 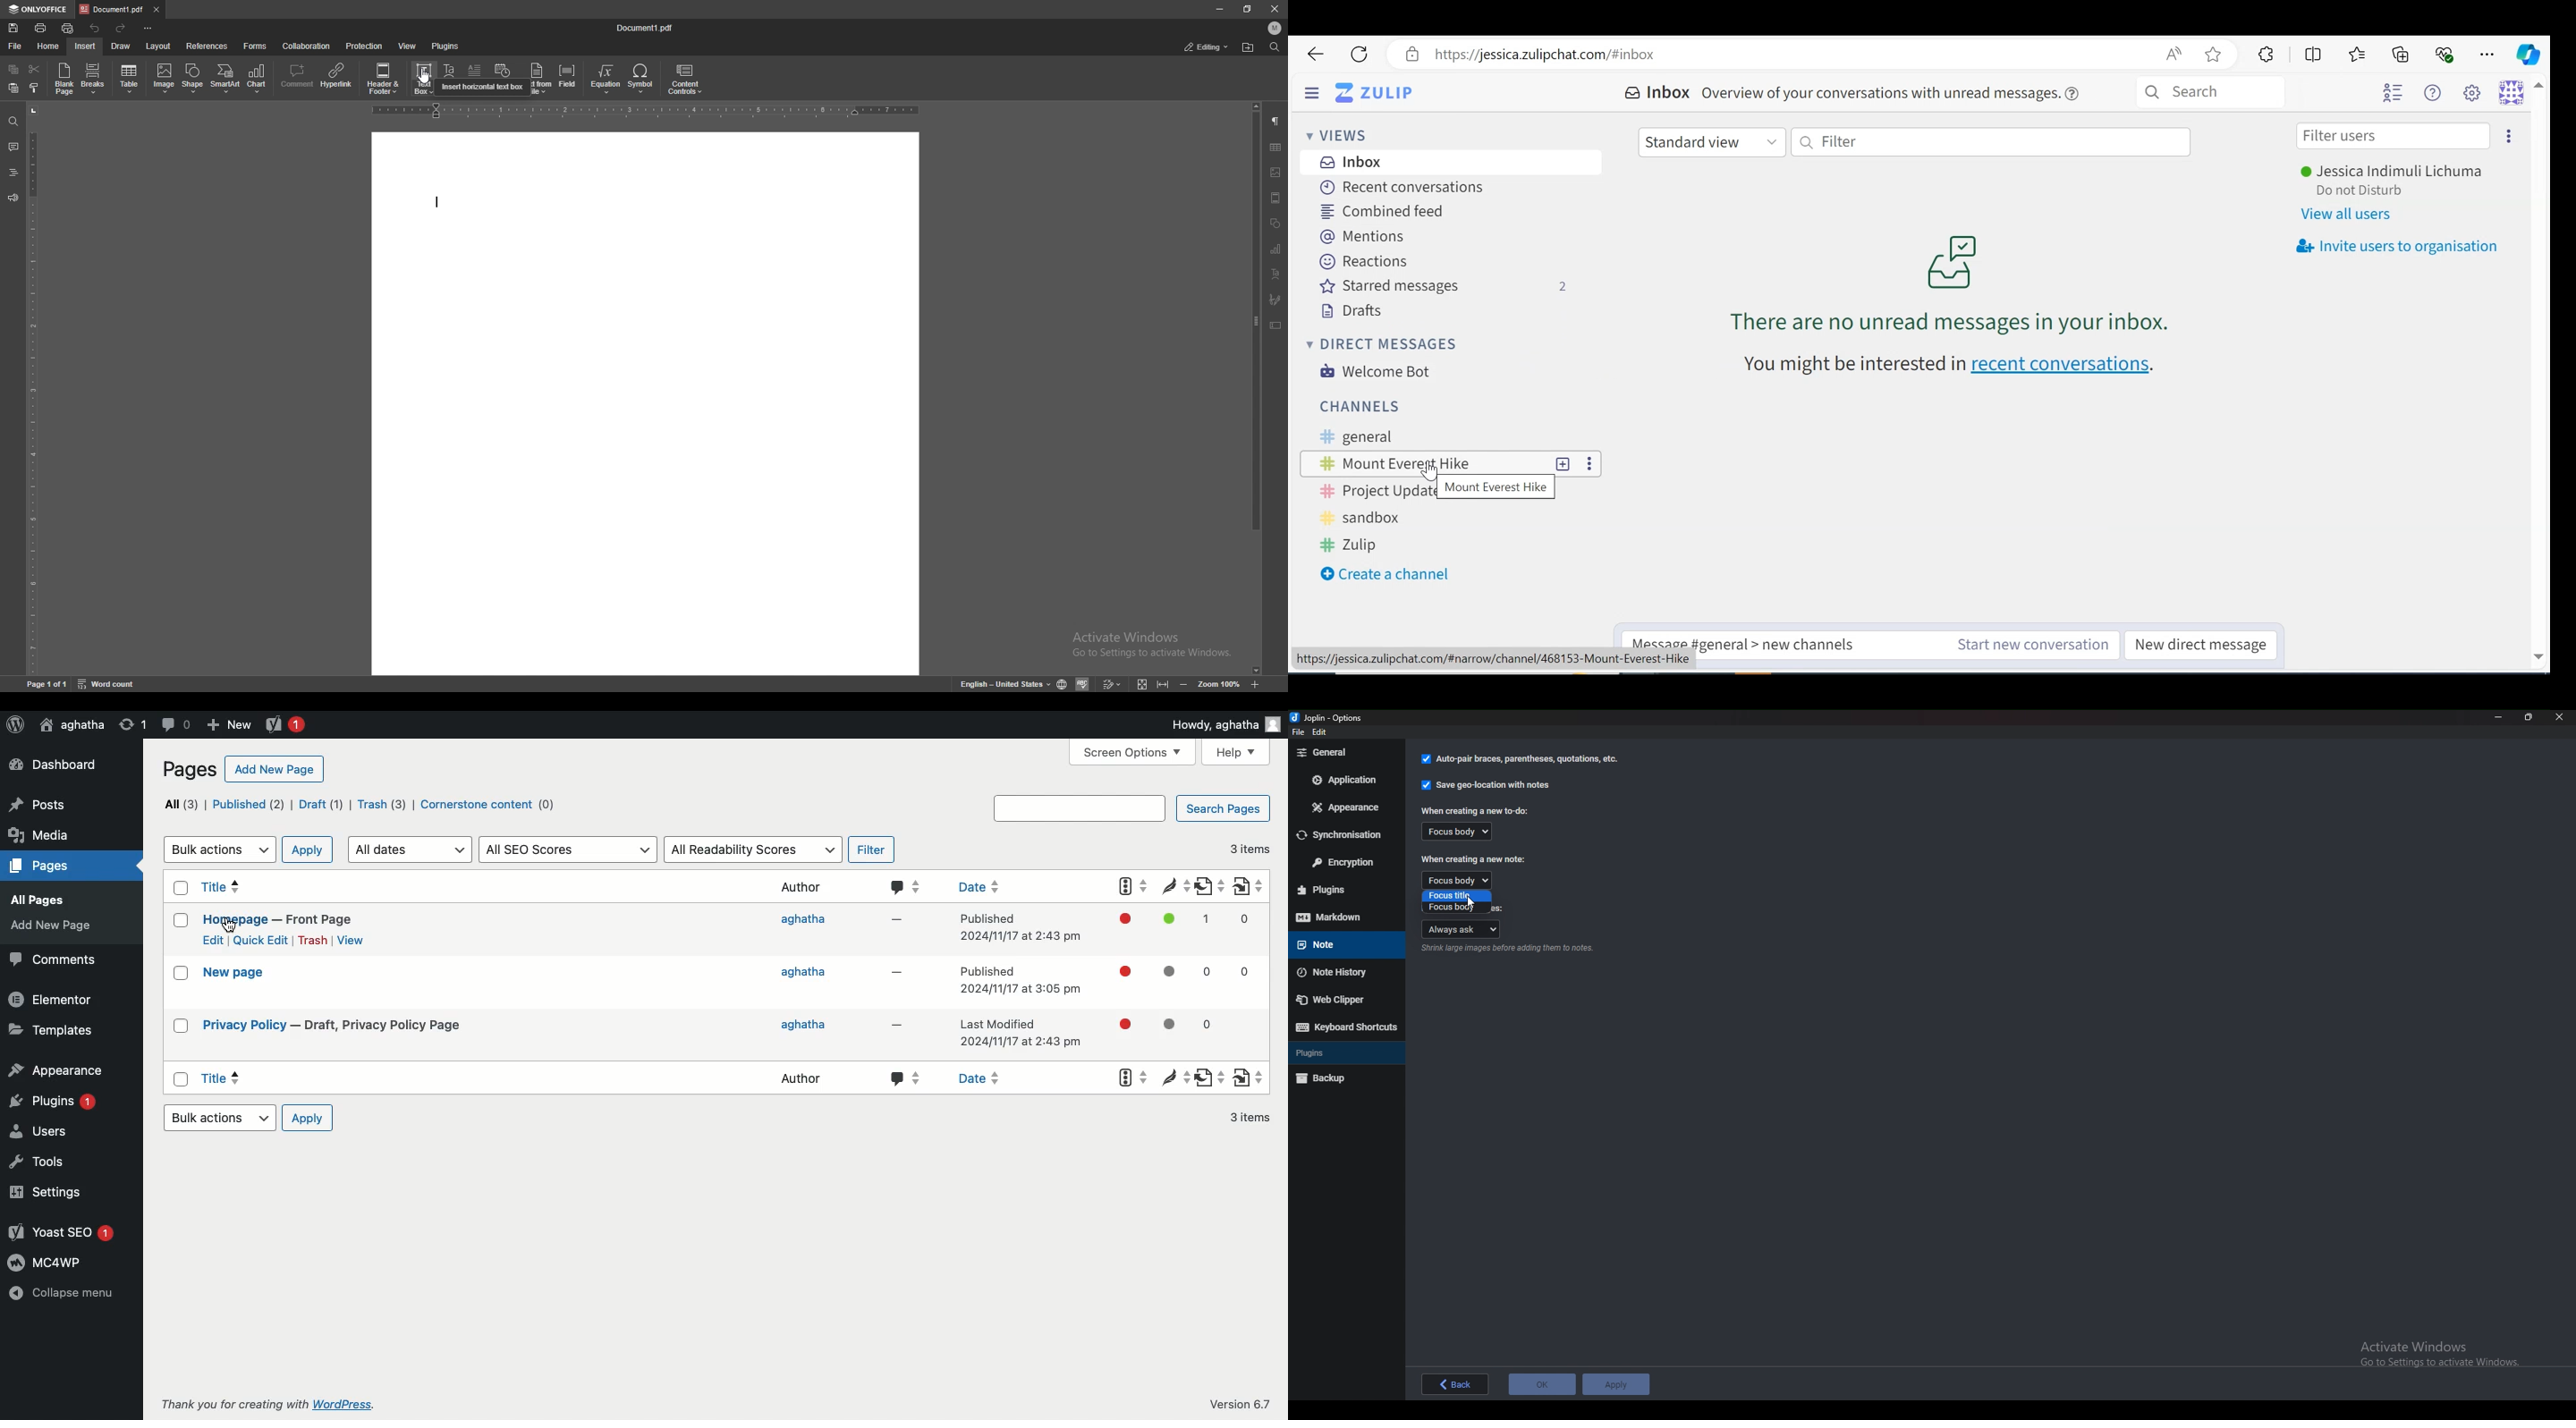 I want to click on Activate windows pop up, so click(x=2443, y=1354).